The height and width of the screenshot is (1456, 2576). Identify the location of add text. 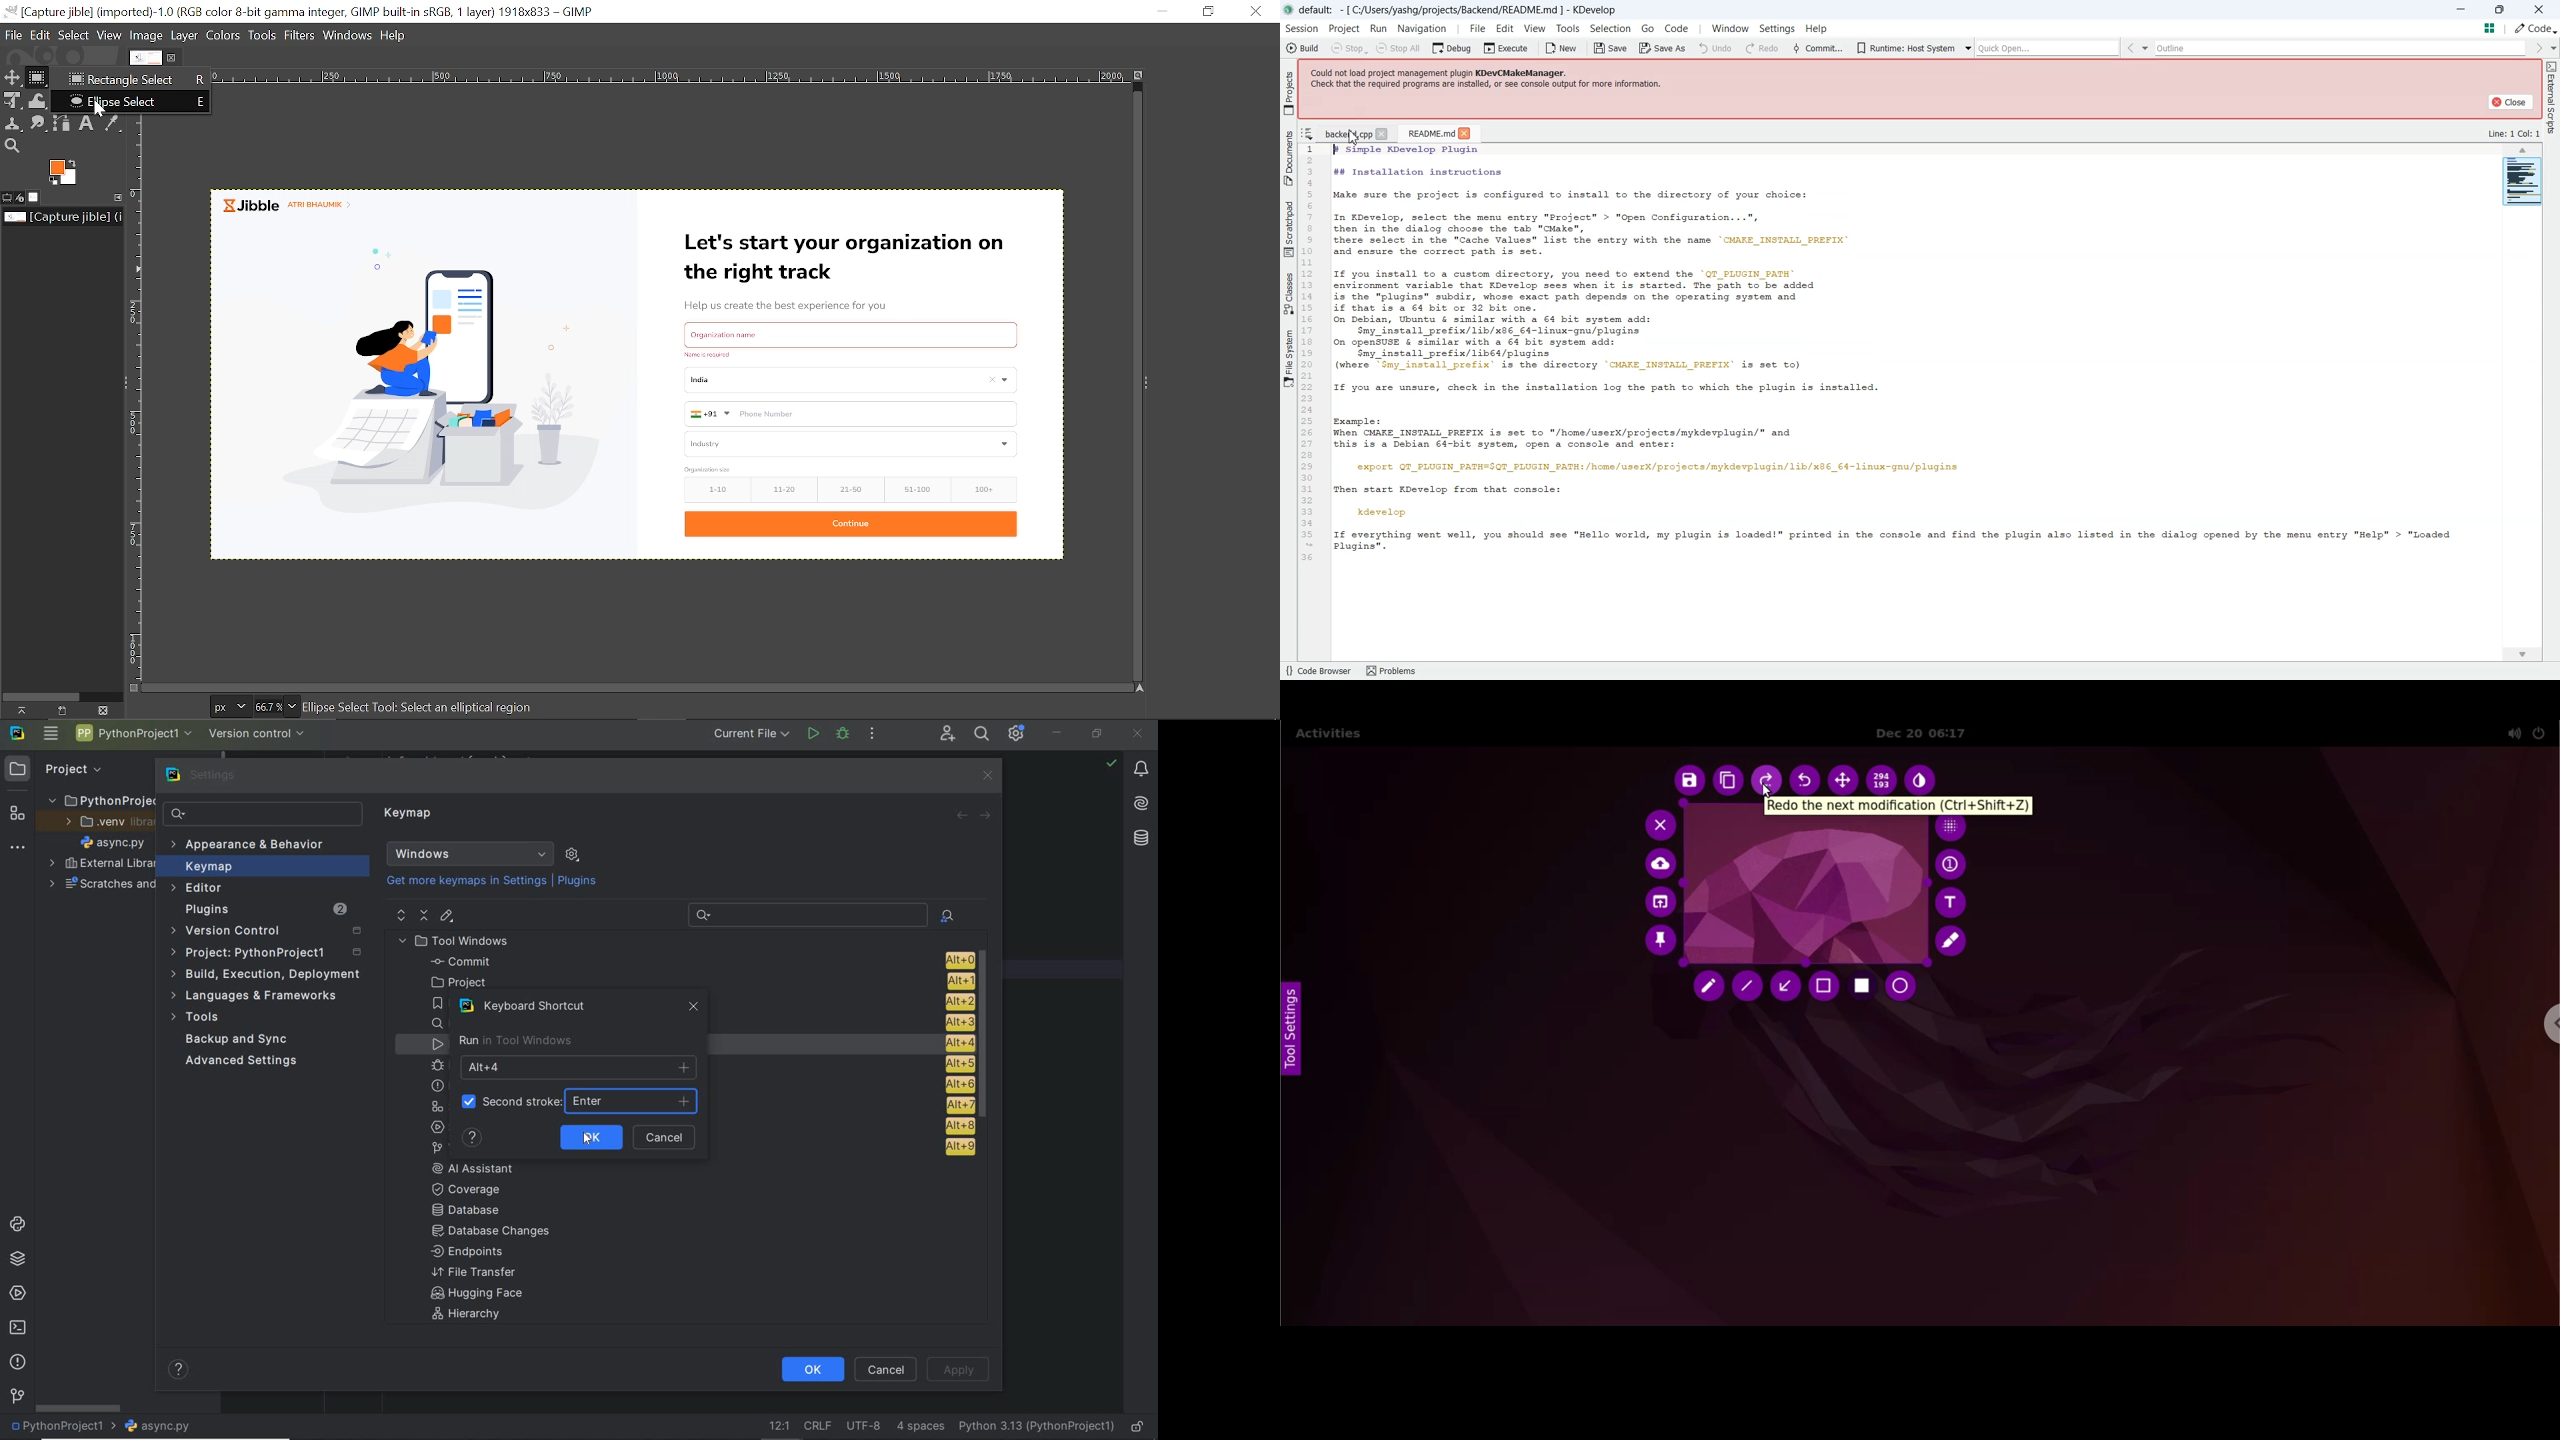
(1953, 903).